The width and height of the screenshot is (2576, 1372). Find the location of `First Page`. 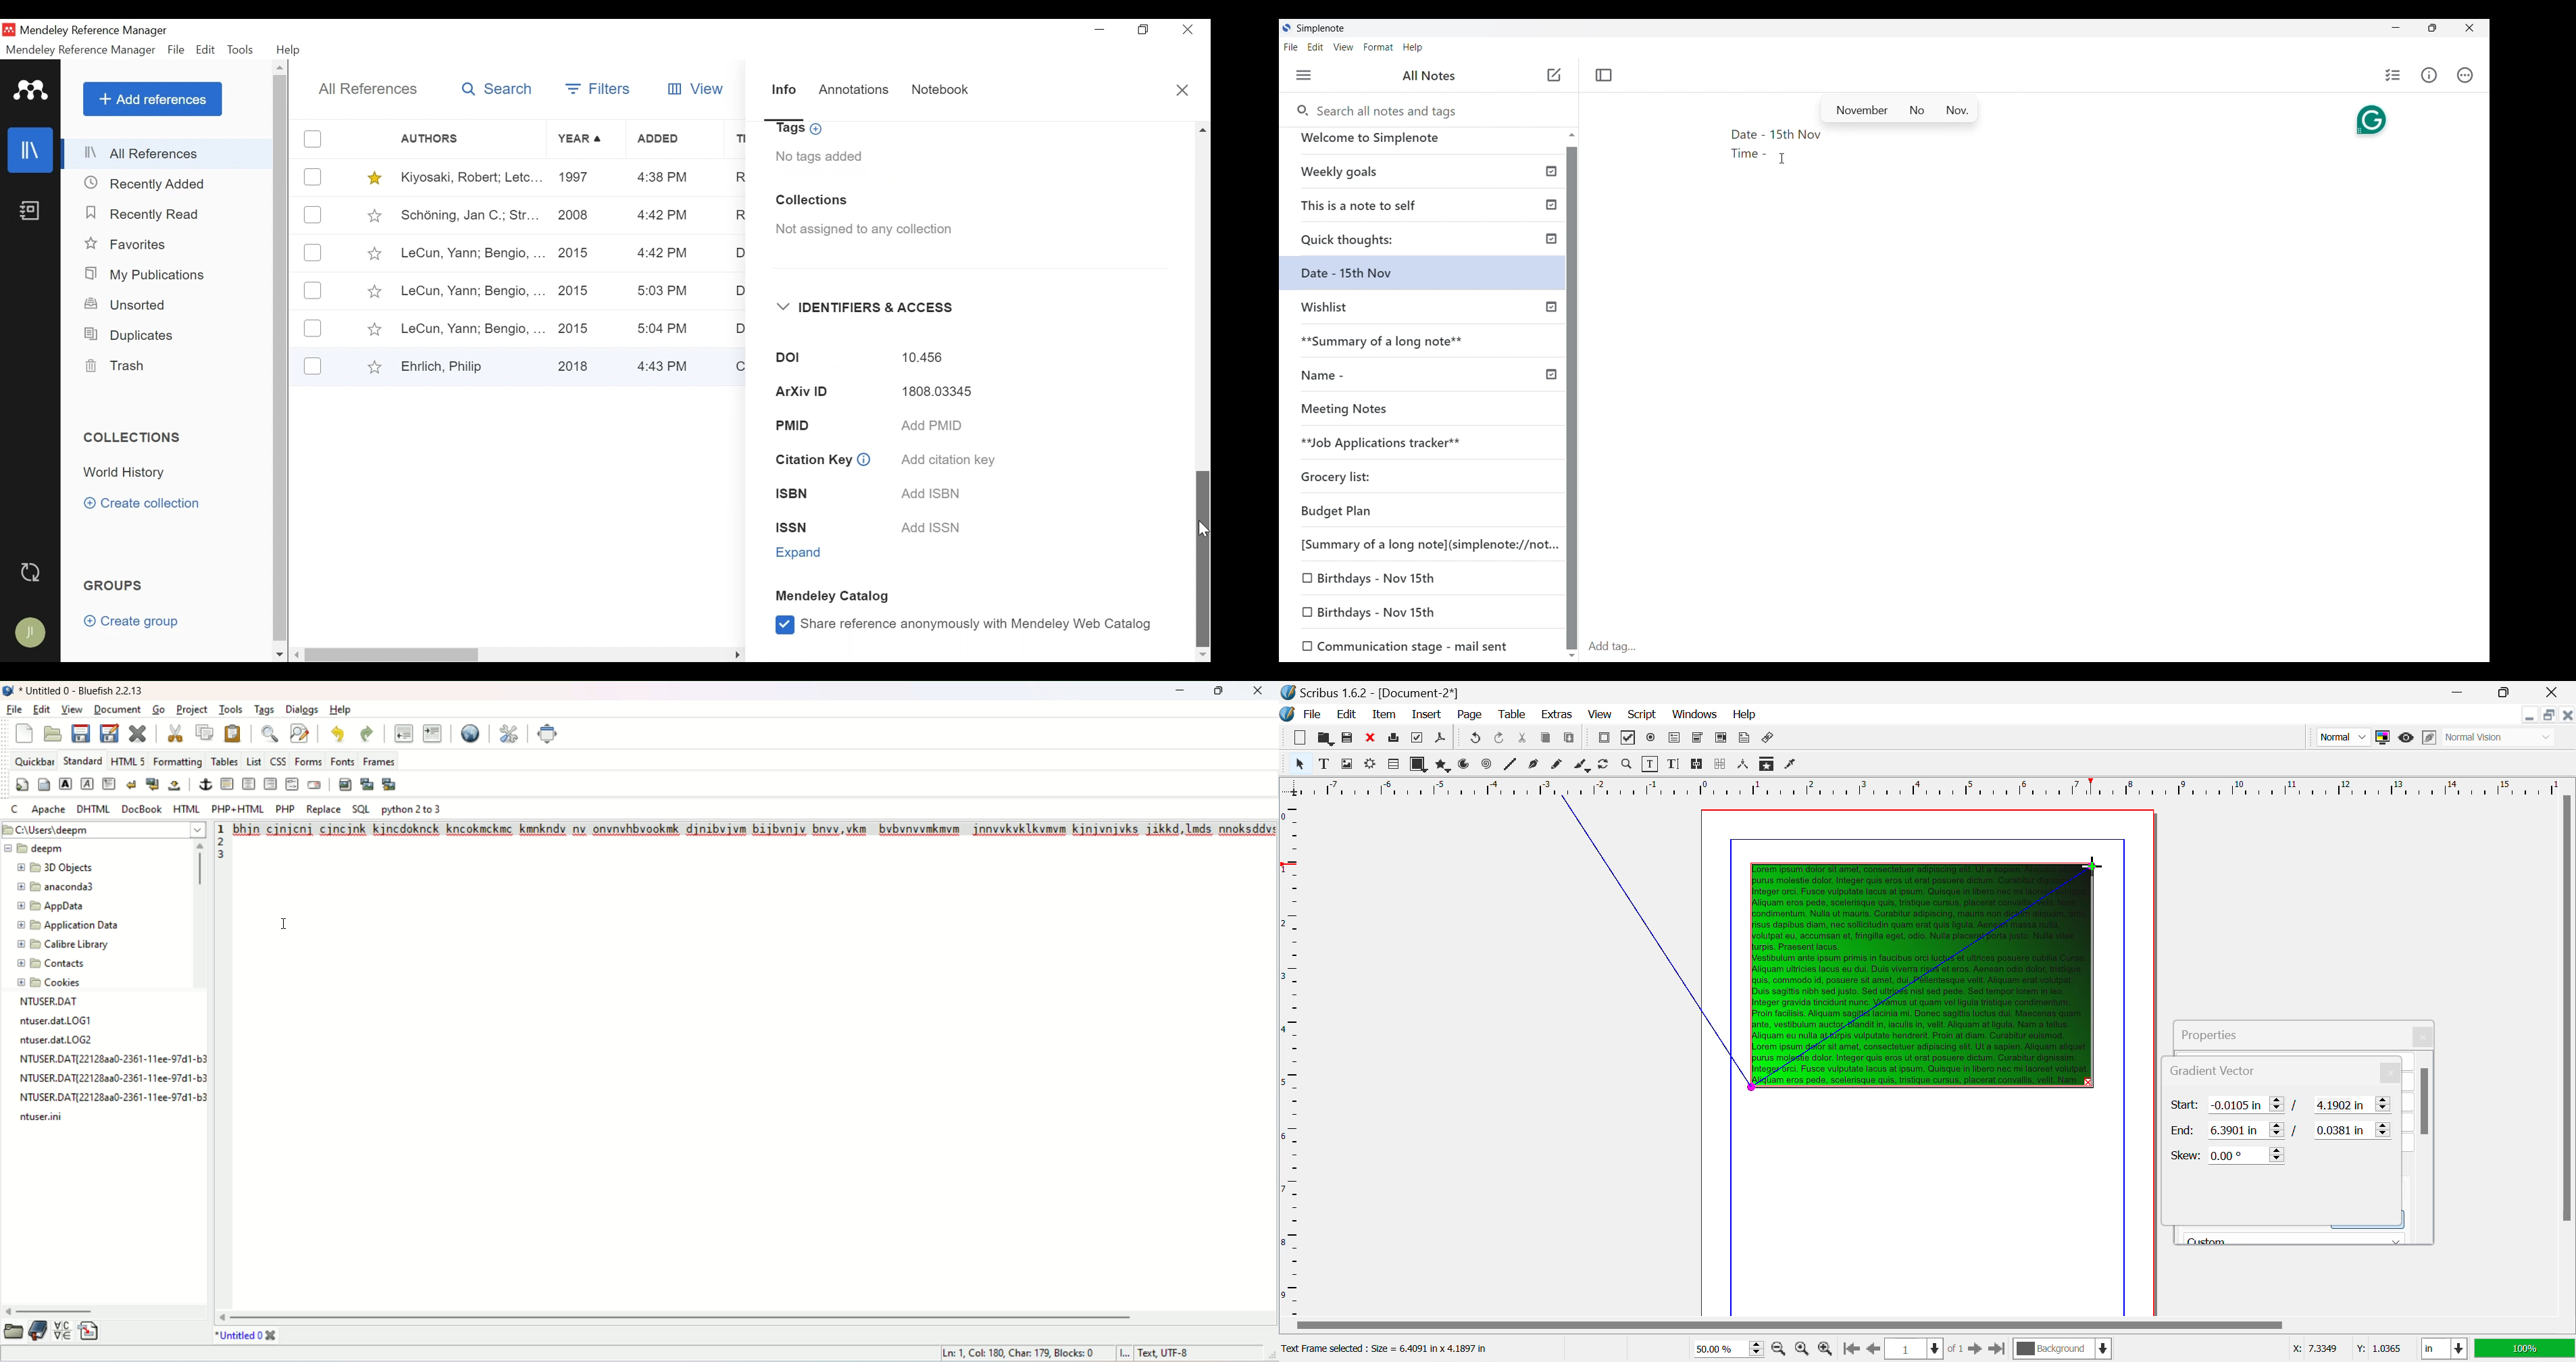

First Page is located at coordinates (1850, 1350).